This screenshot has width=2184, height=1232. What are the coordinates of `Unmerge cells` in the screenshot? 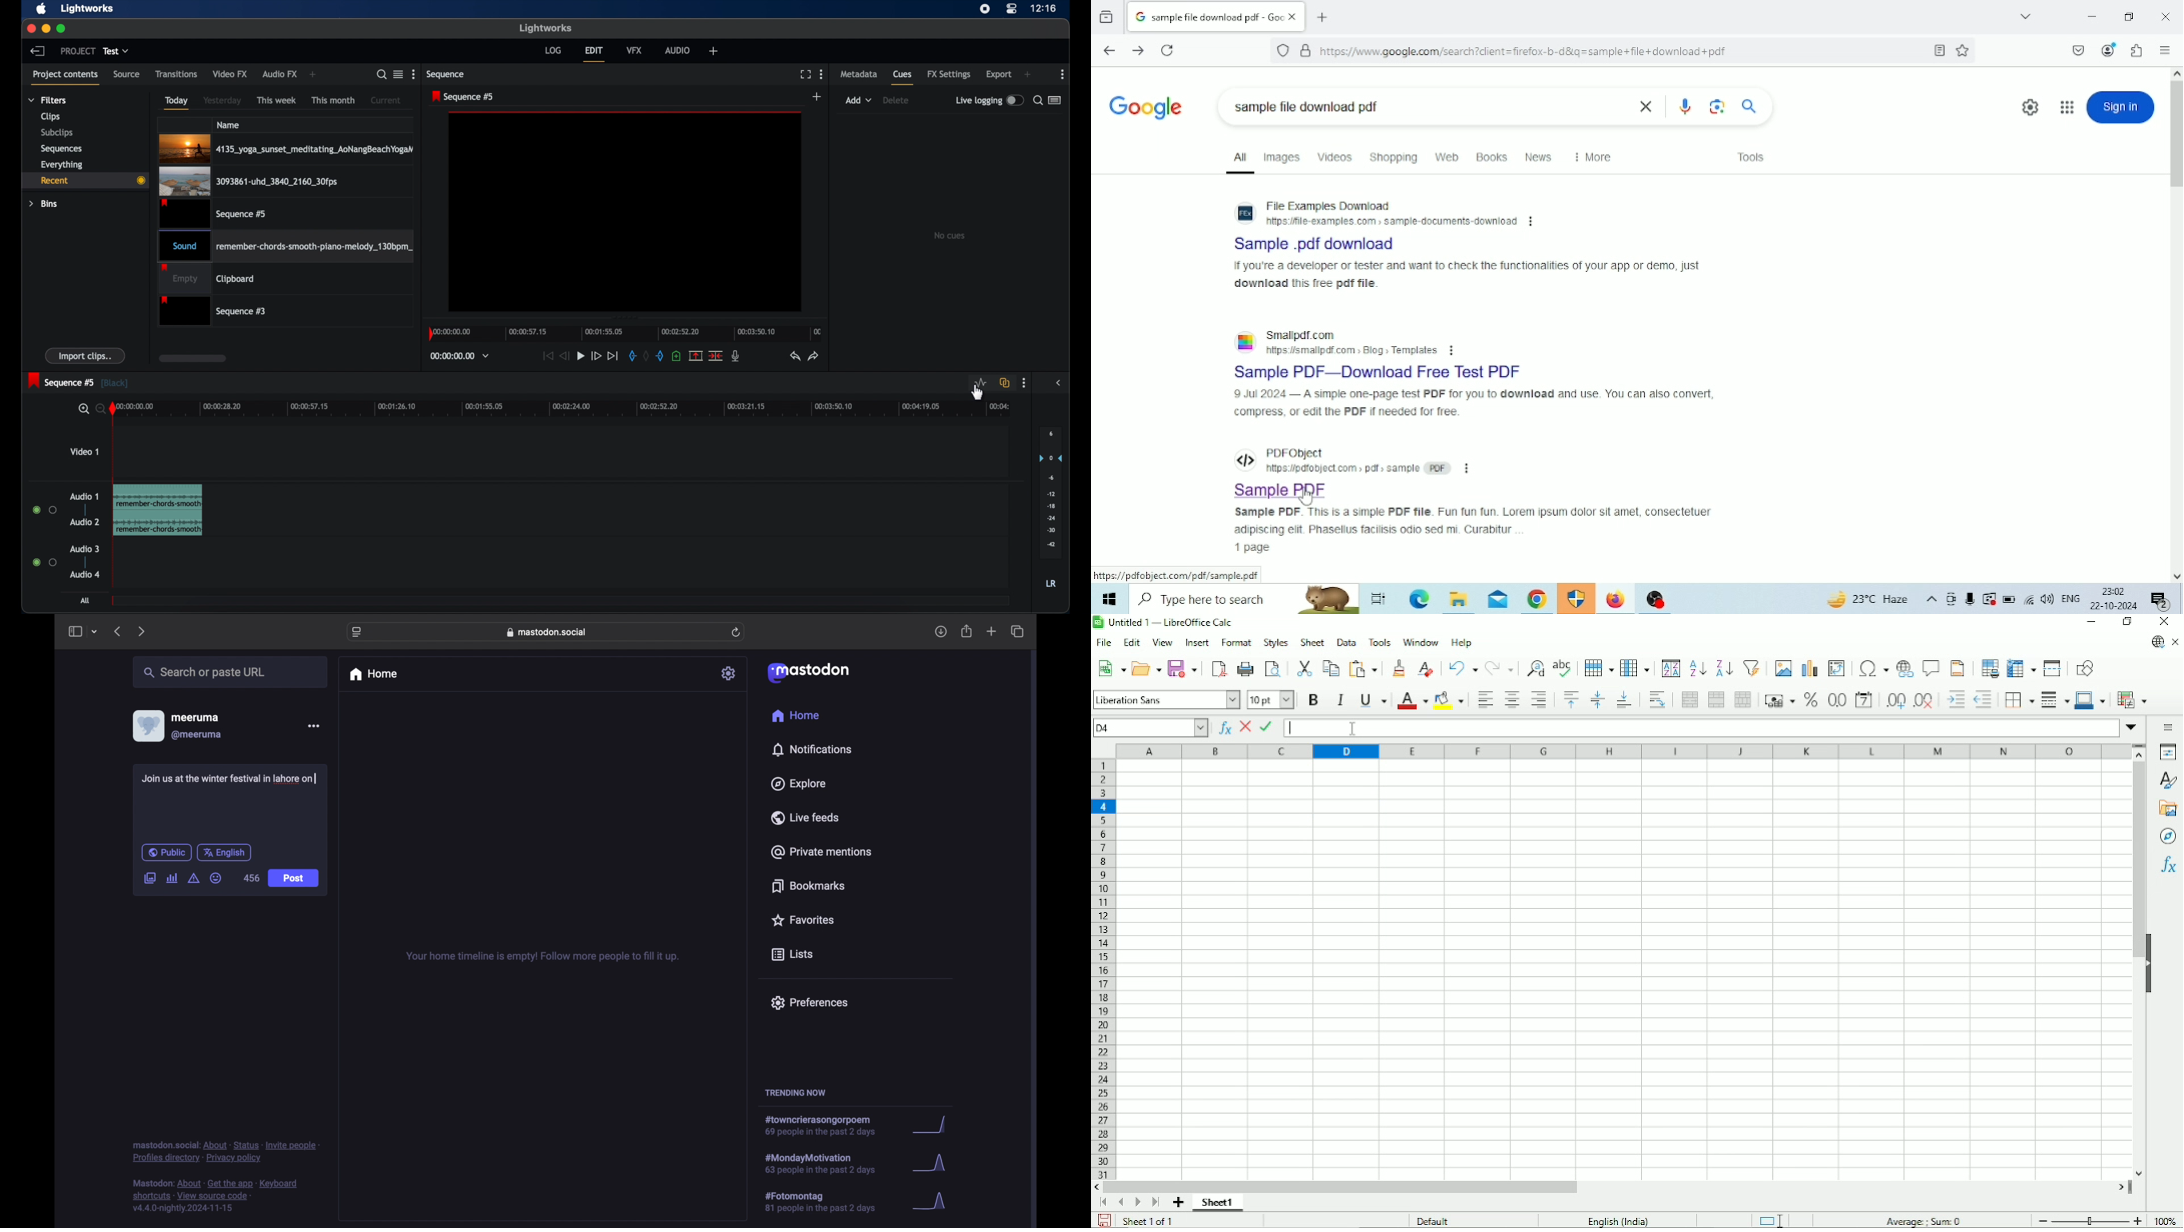 It's located at (1746, 699).